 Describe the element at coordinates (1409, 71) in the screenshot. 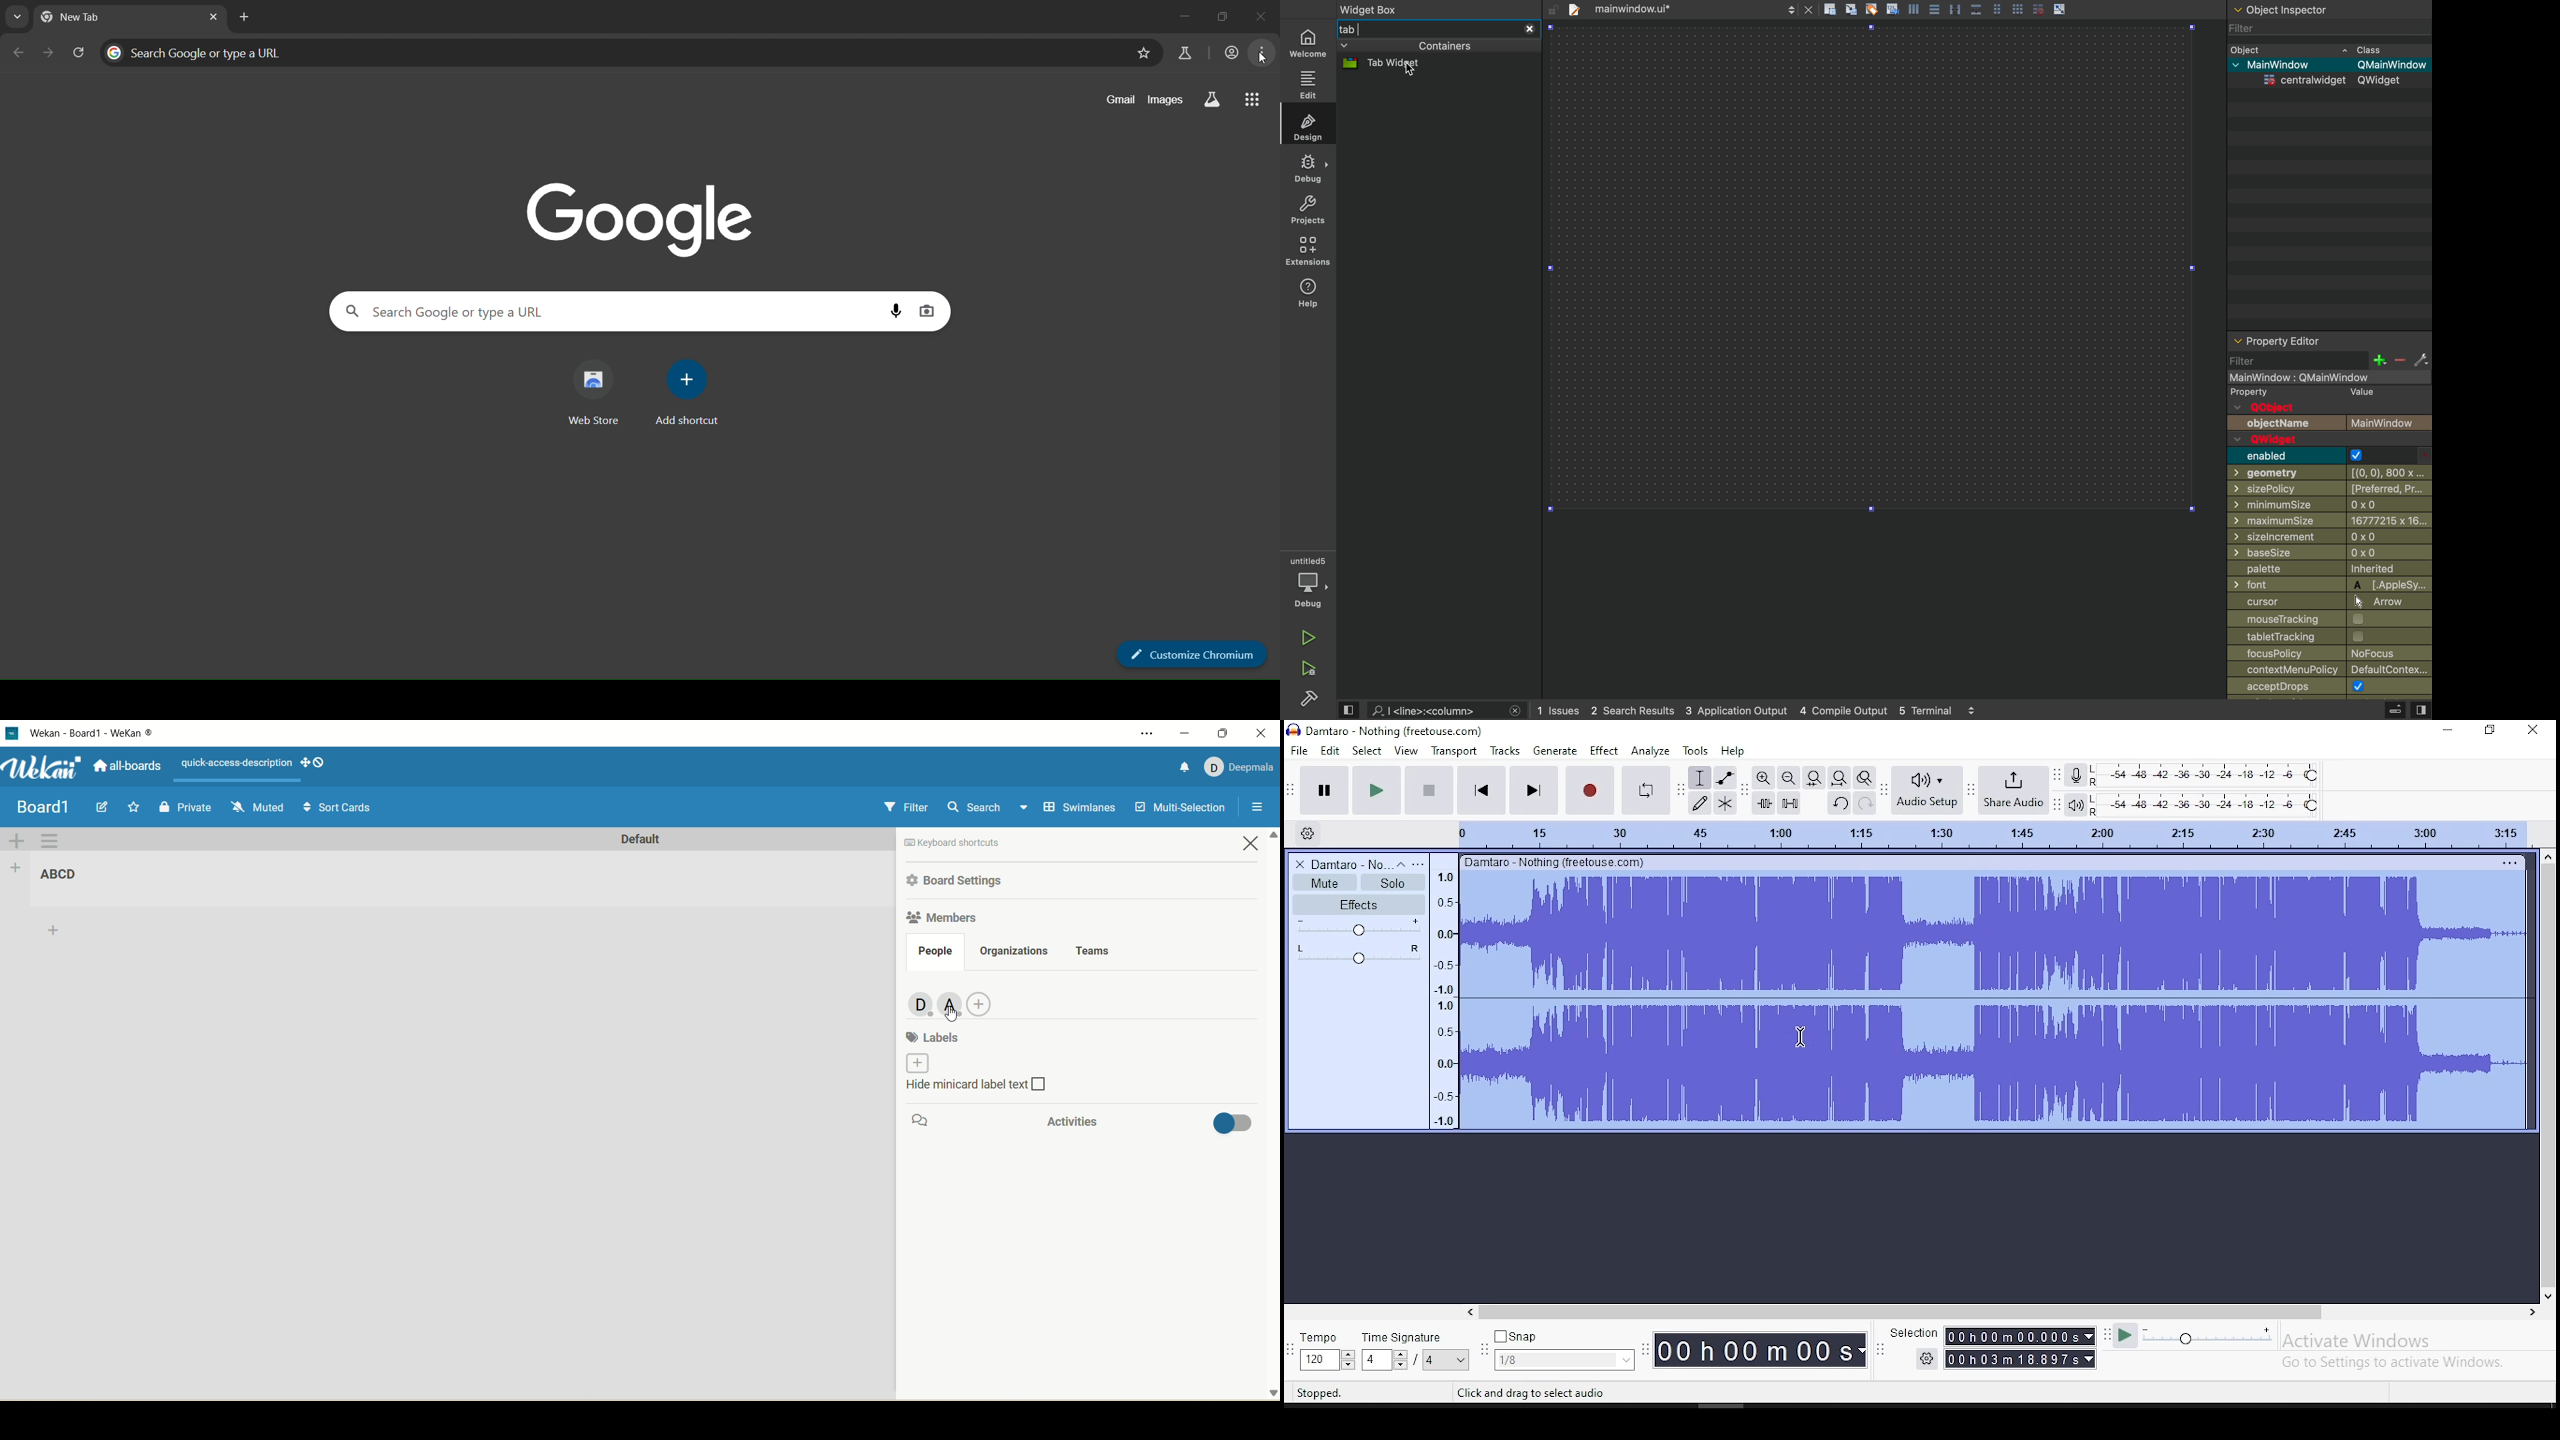

I see `cursor` at that location.